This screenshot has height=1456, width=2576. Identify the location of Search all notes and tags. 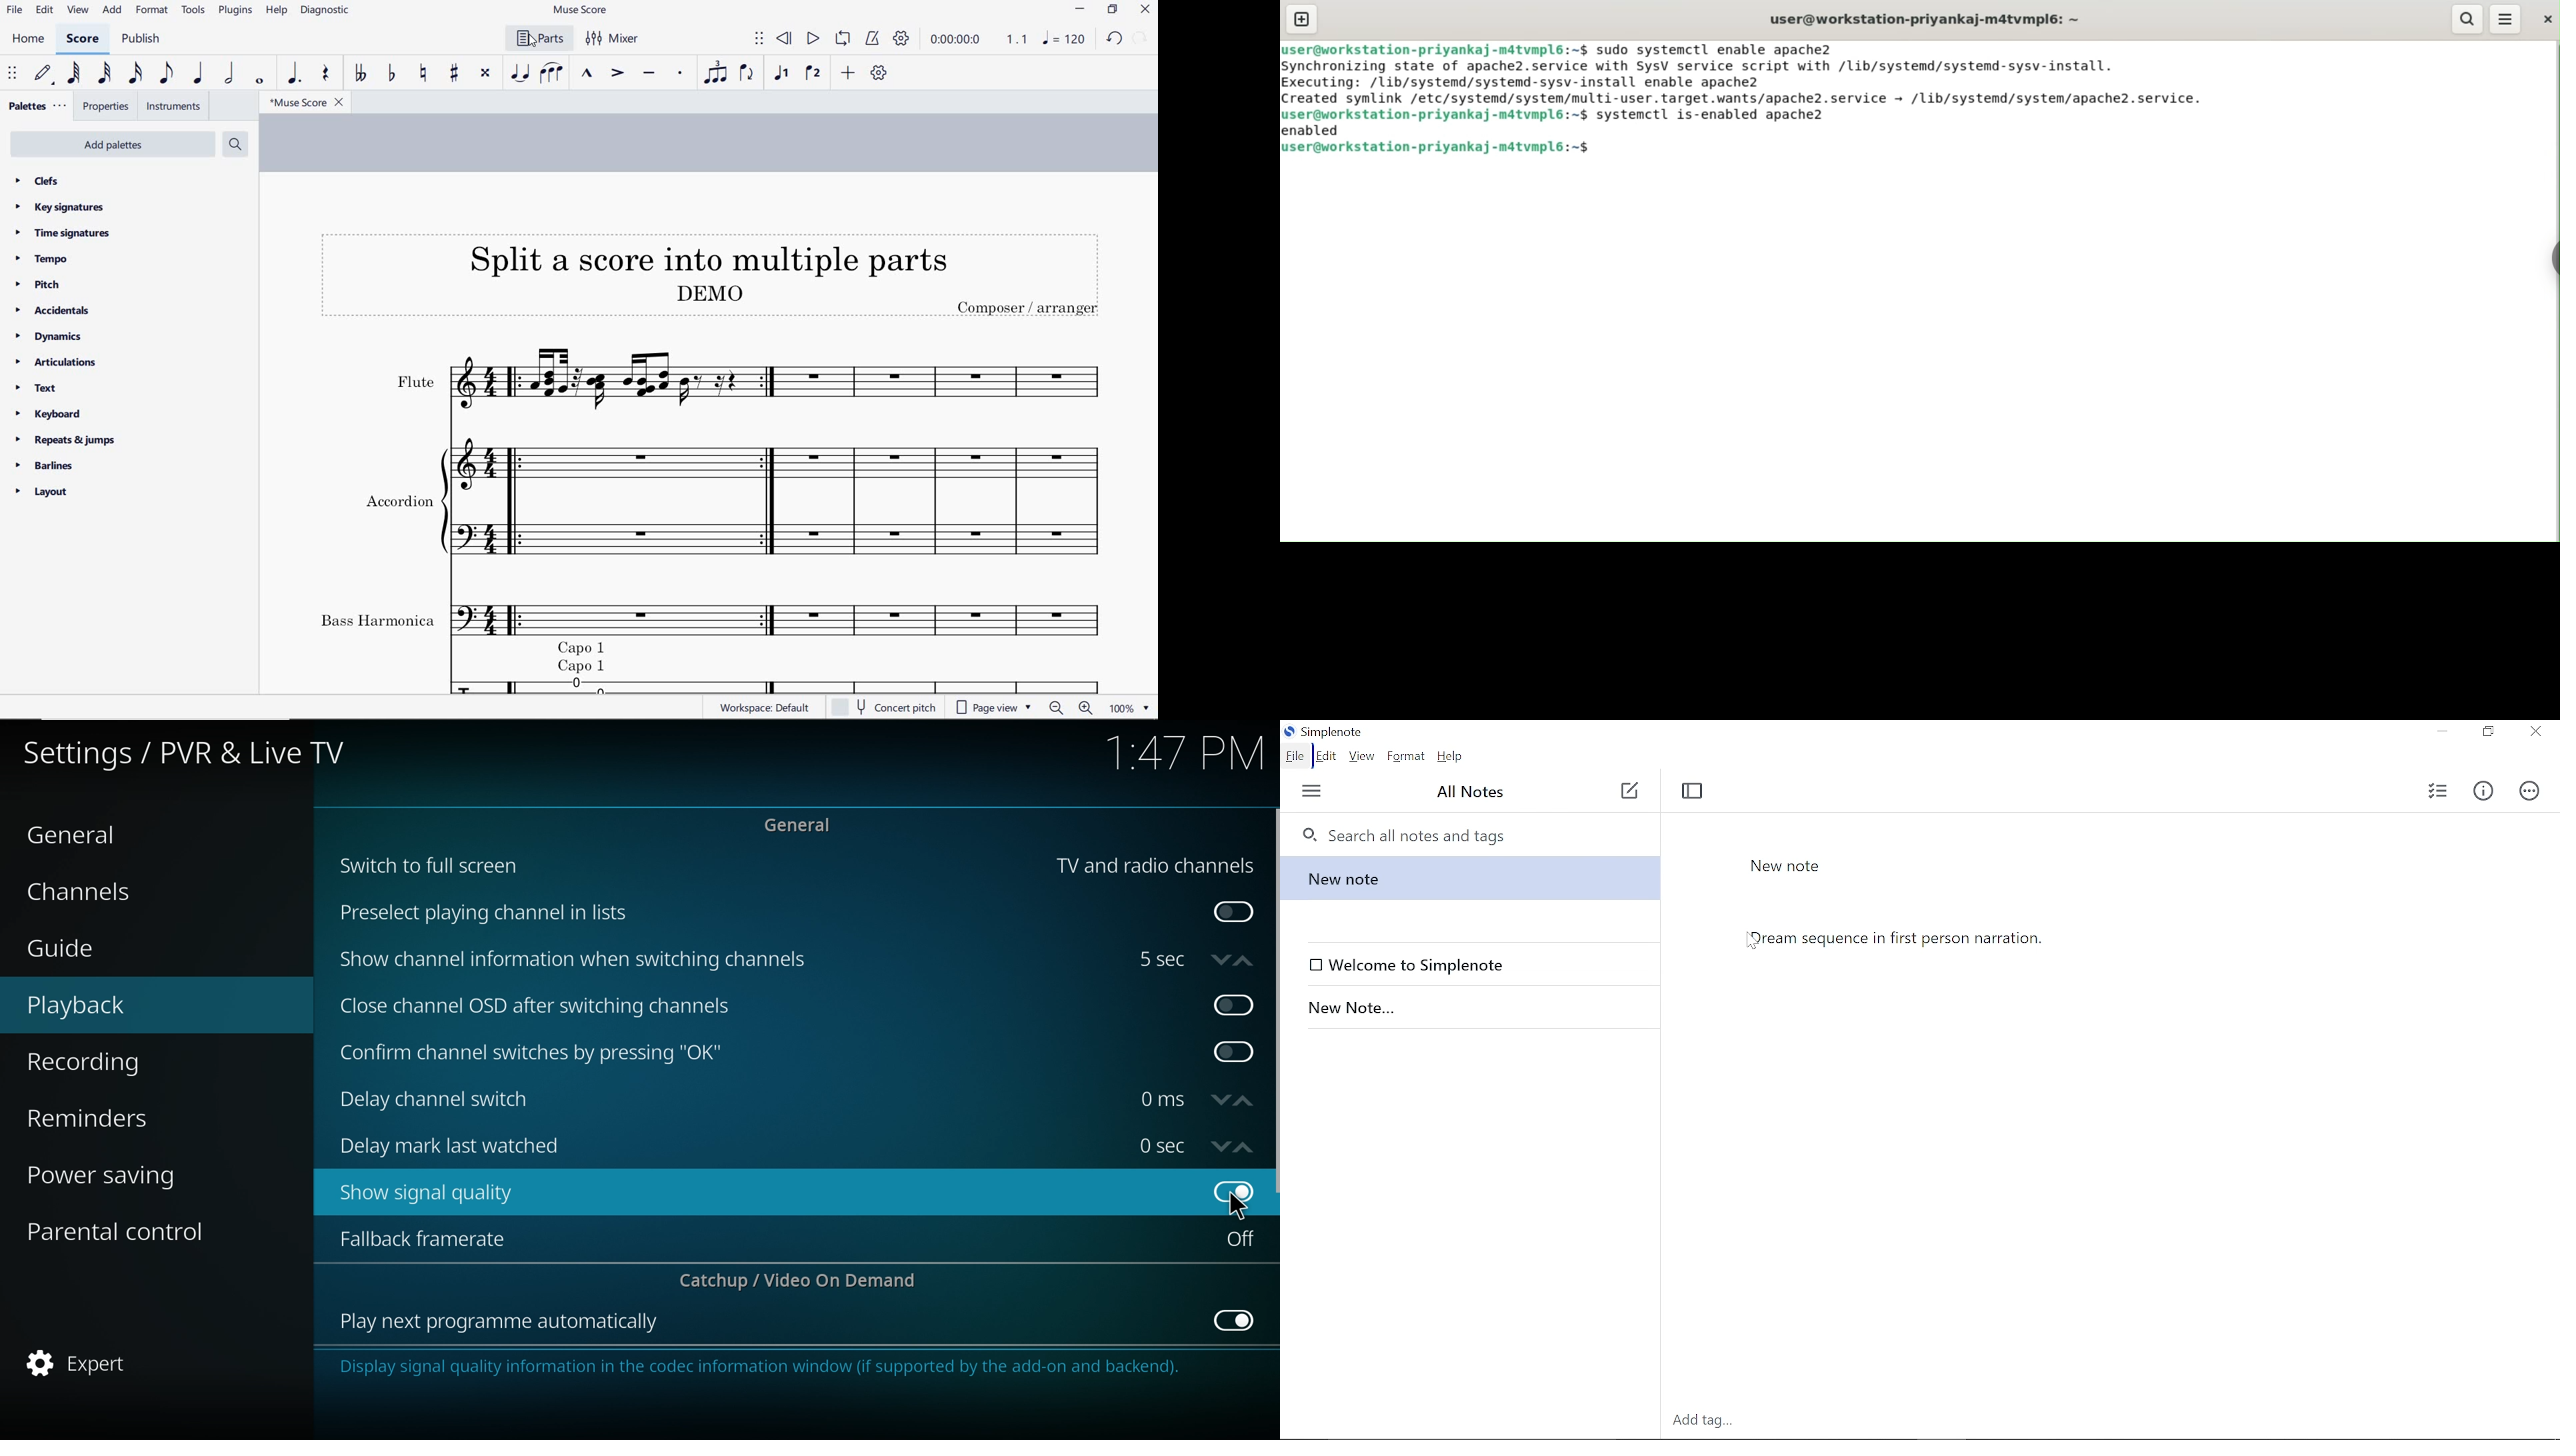
(1466, 833).